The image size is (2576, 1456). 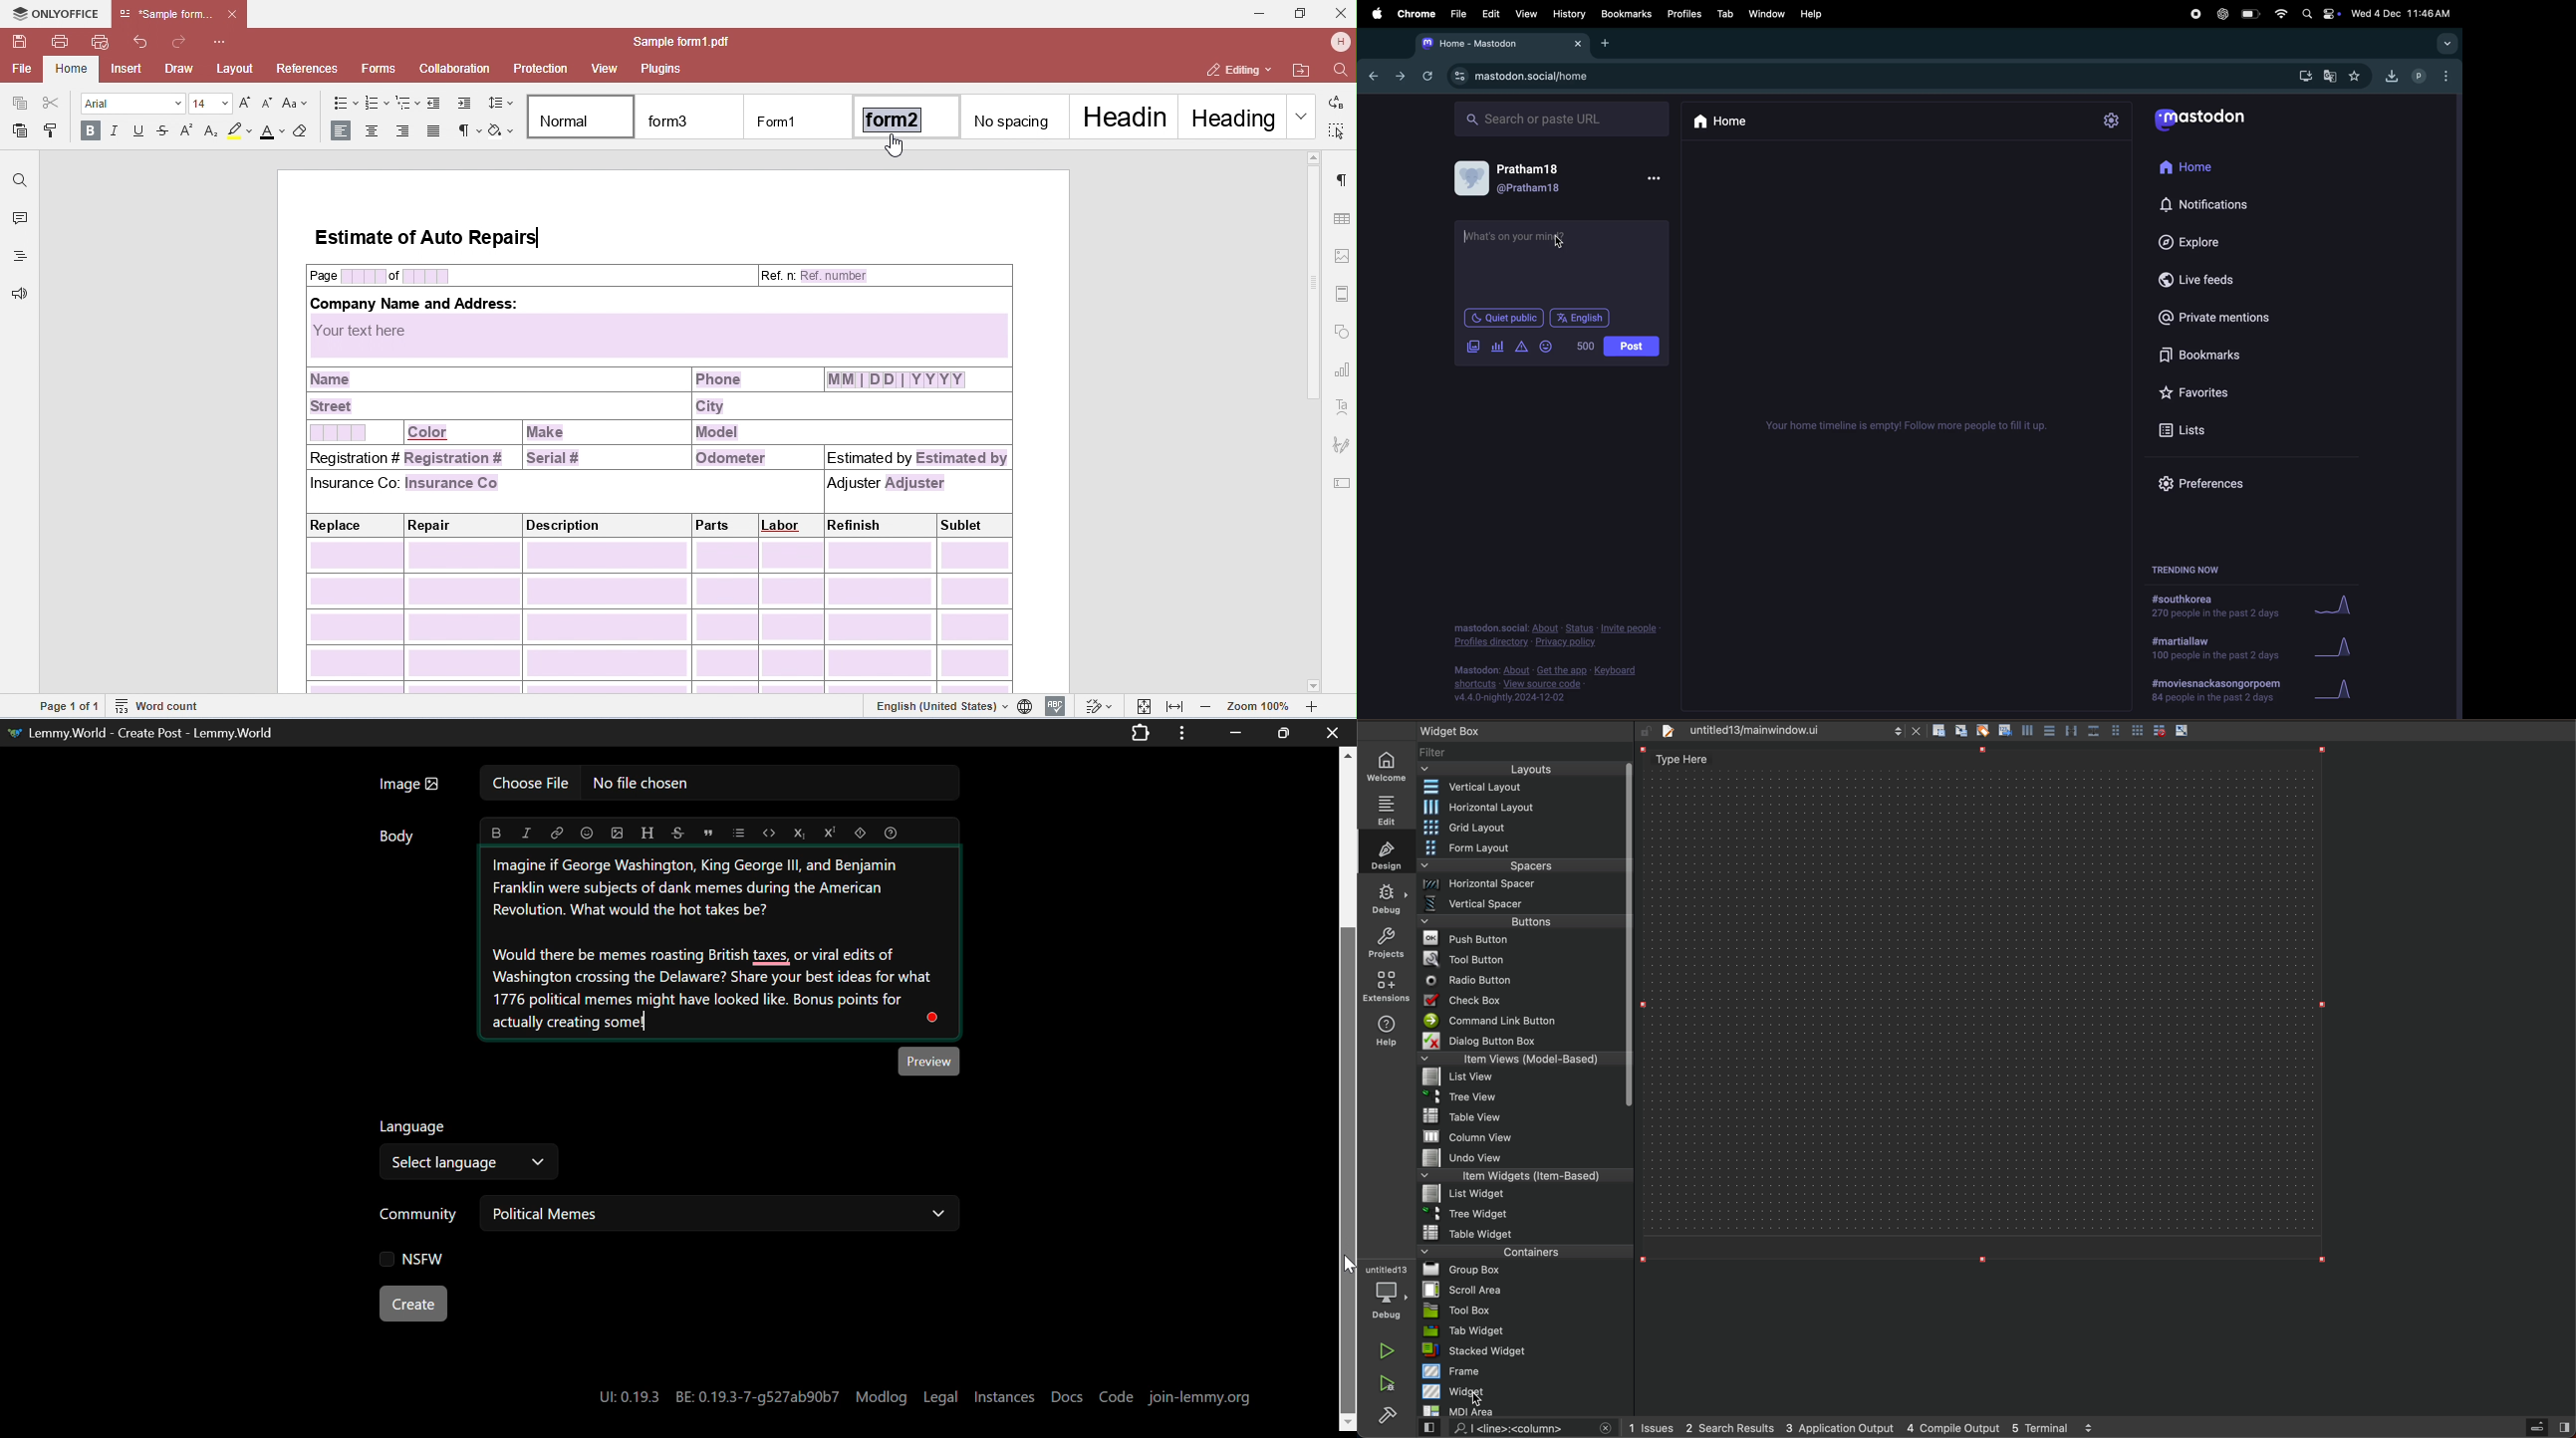 What do you see at coordinates (2250, 14) in the screenshot?
I see `battery` at bounding box center [2250, 14].